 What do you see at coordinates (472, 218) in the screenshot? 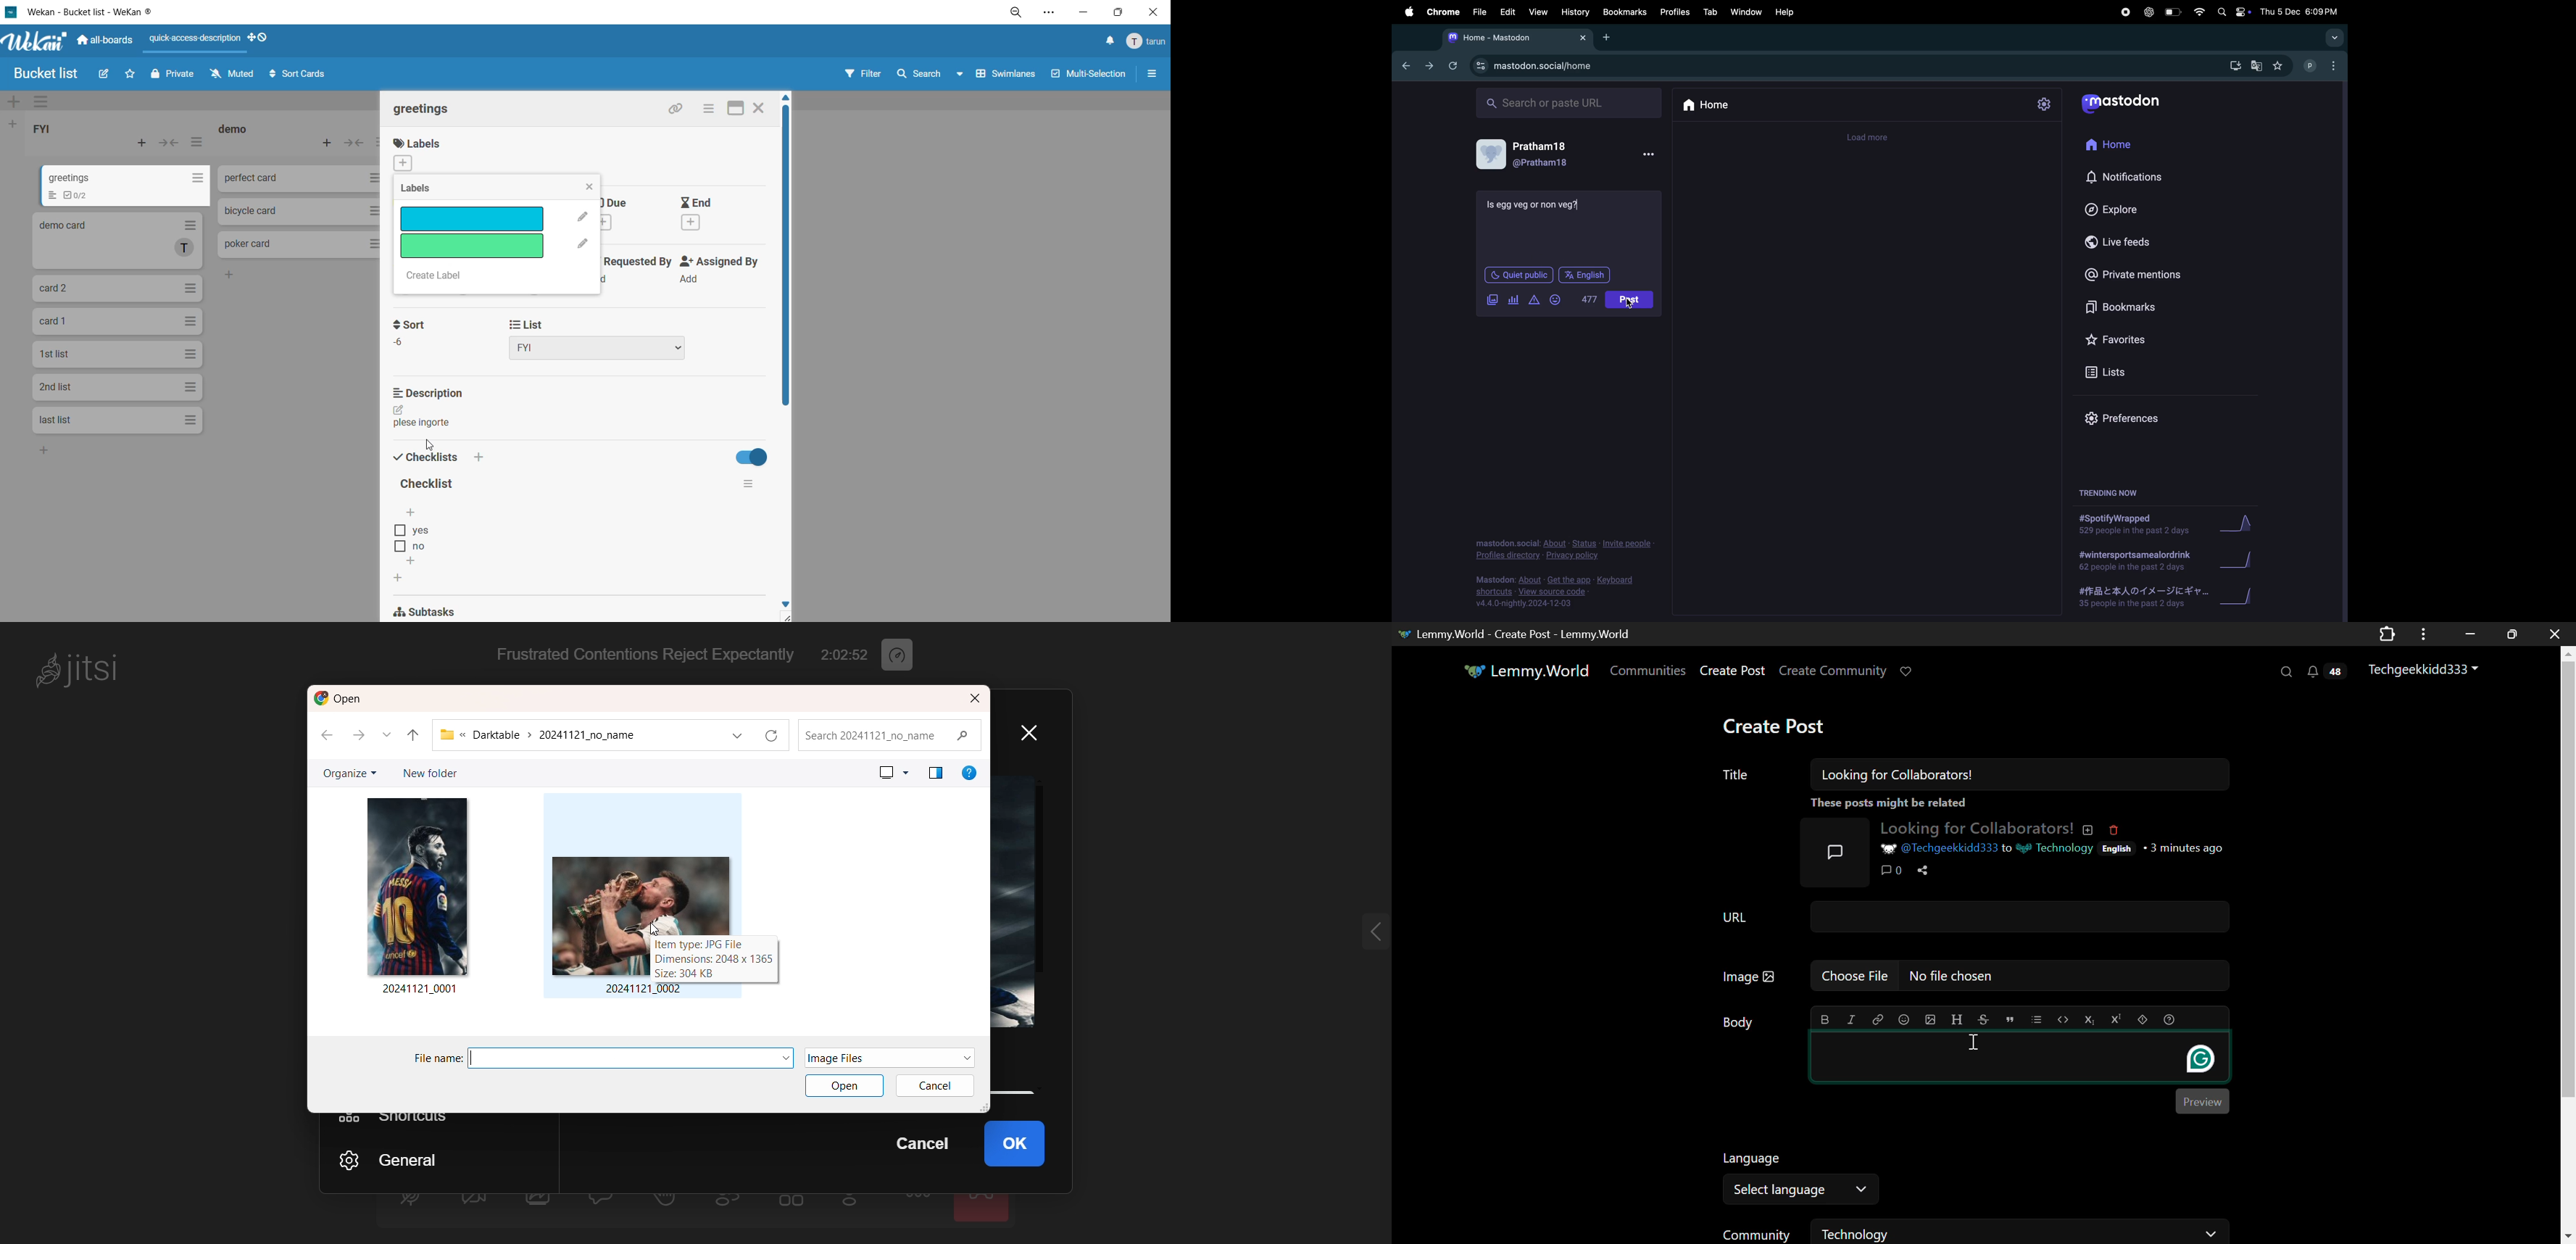
I see `removed label` at bounding box center [472, 218].